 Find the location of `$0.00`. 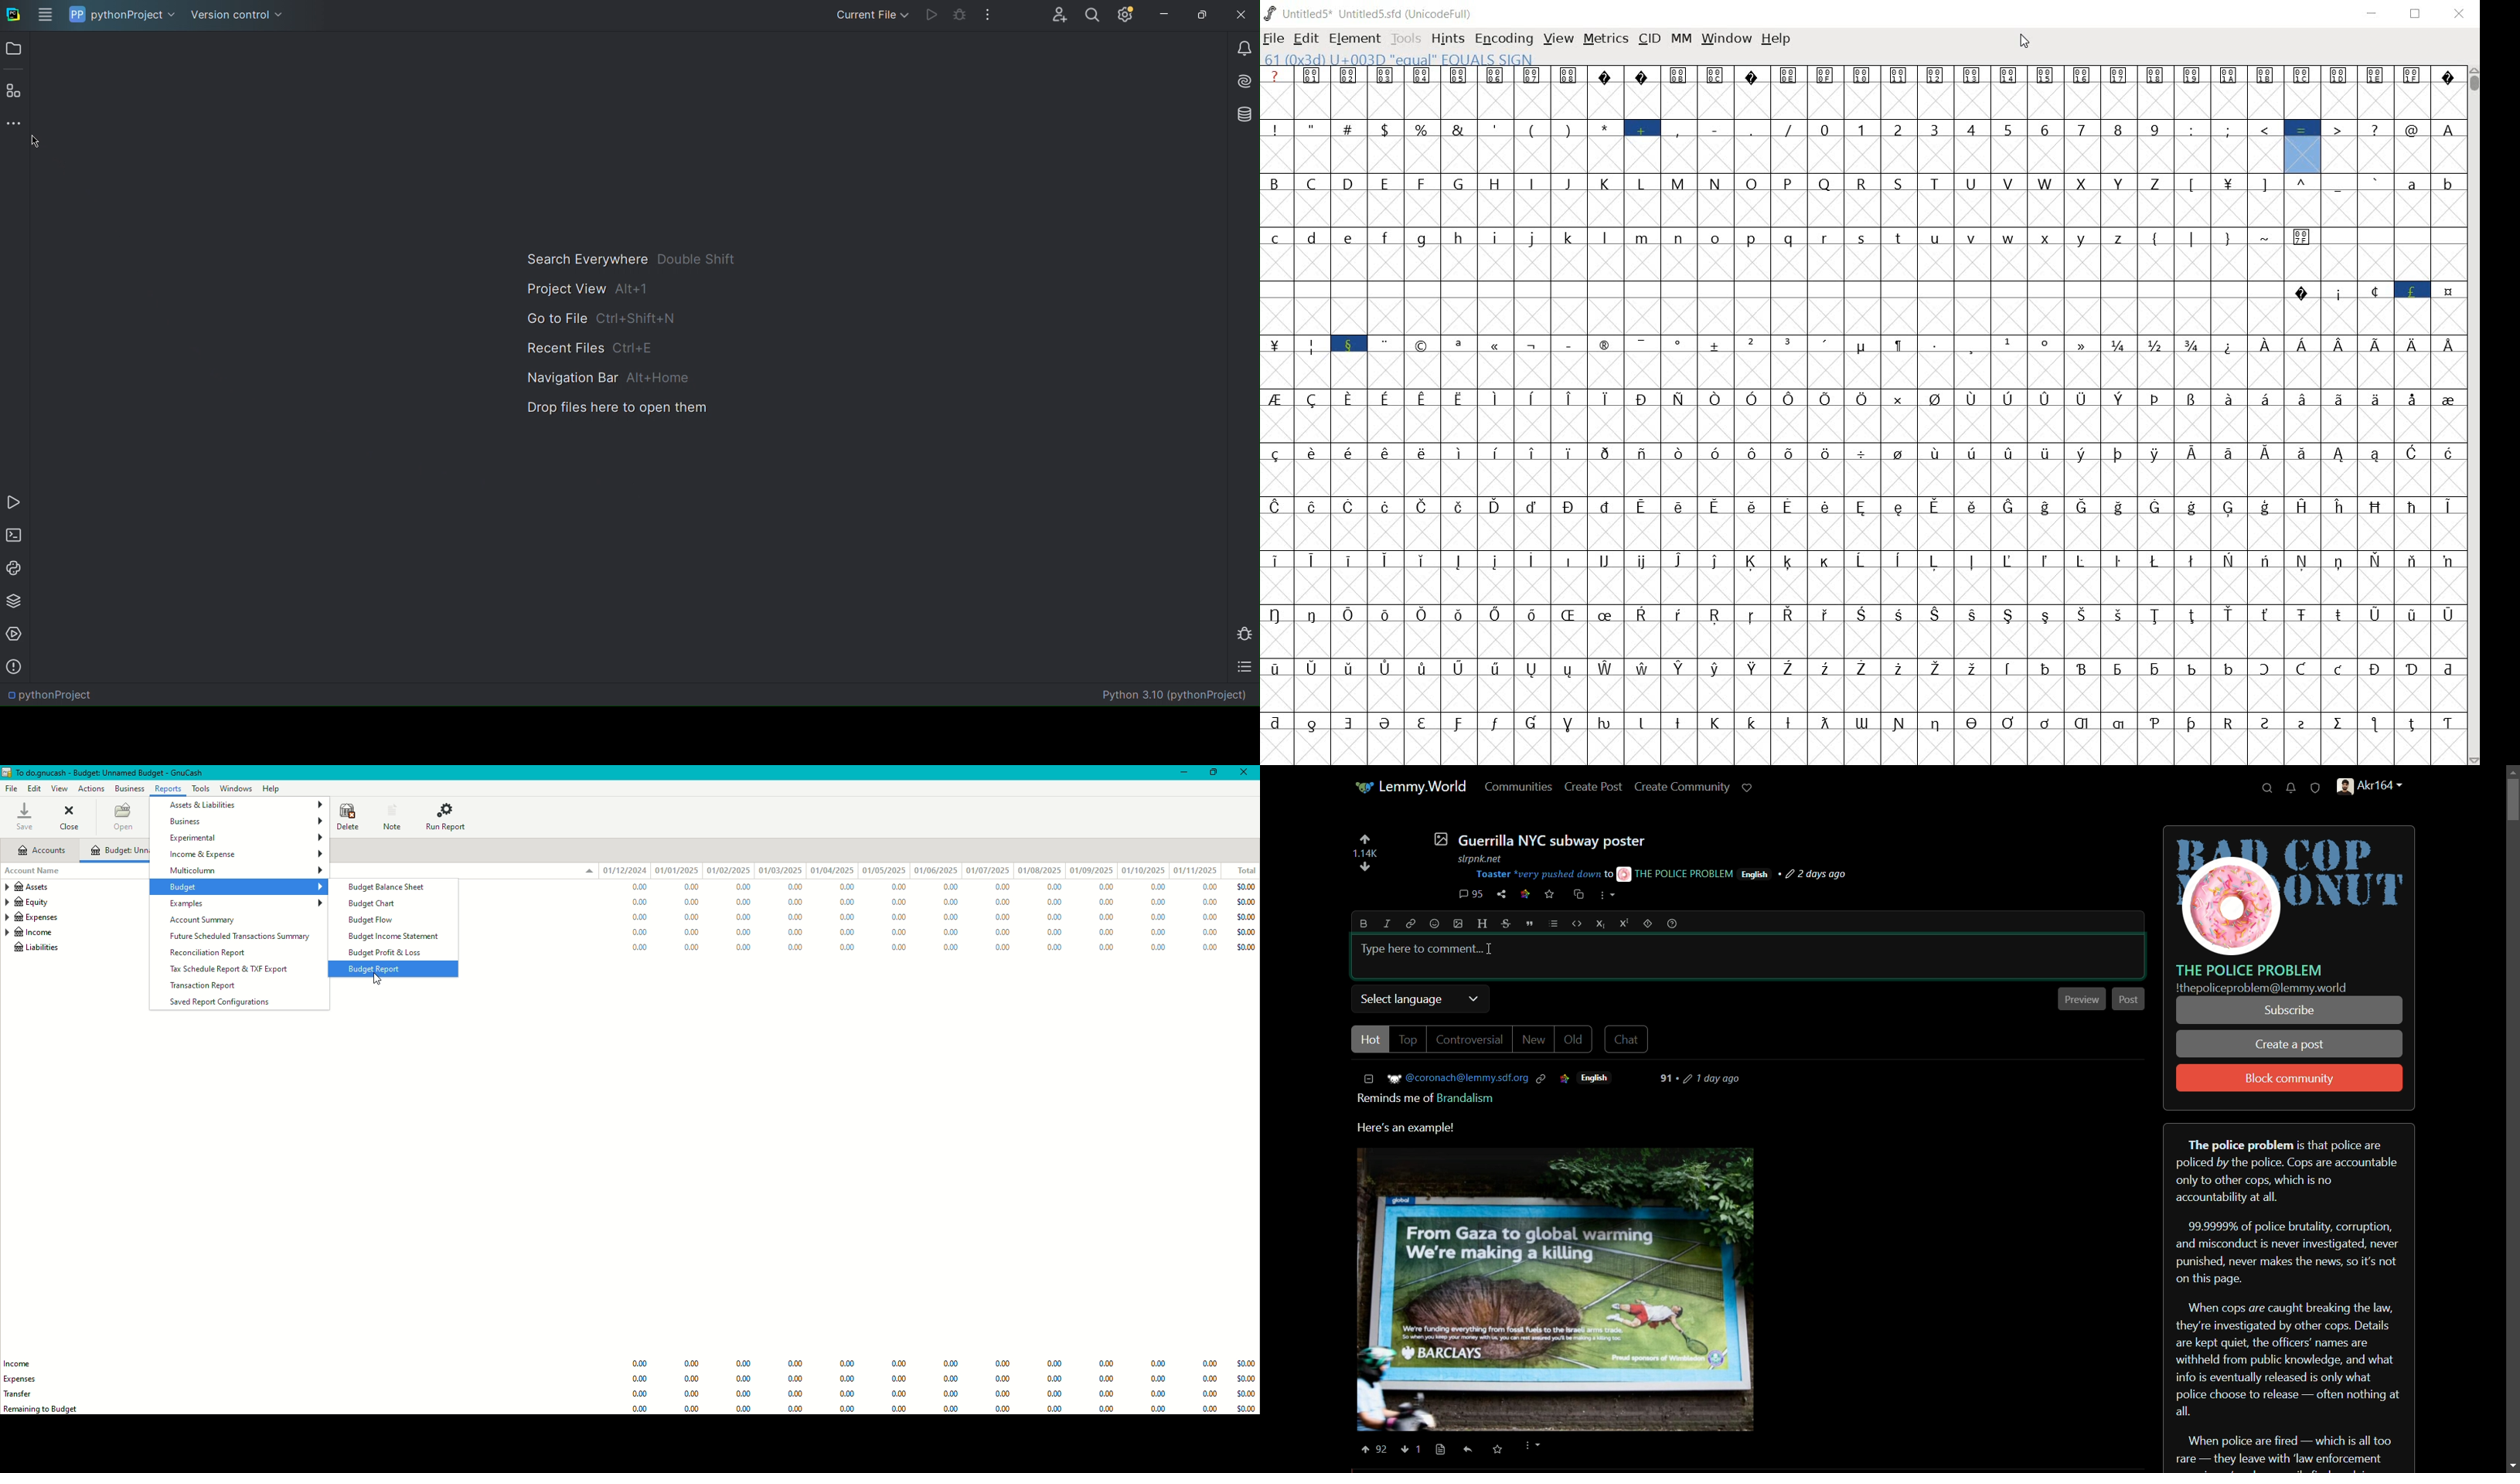

$0.00 is located at coordinates (1244, 1364).